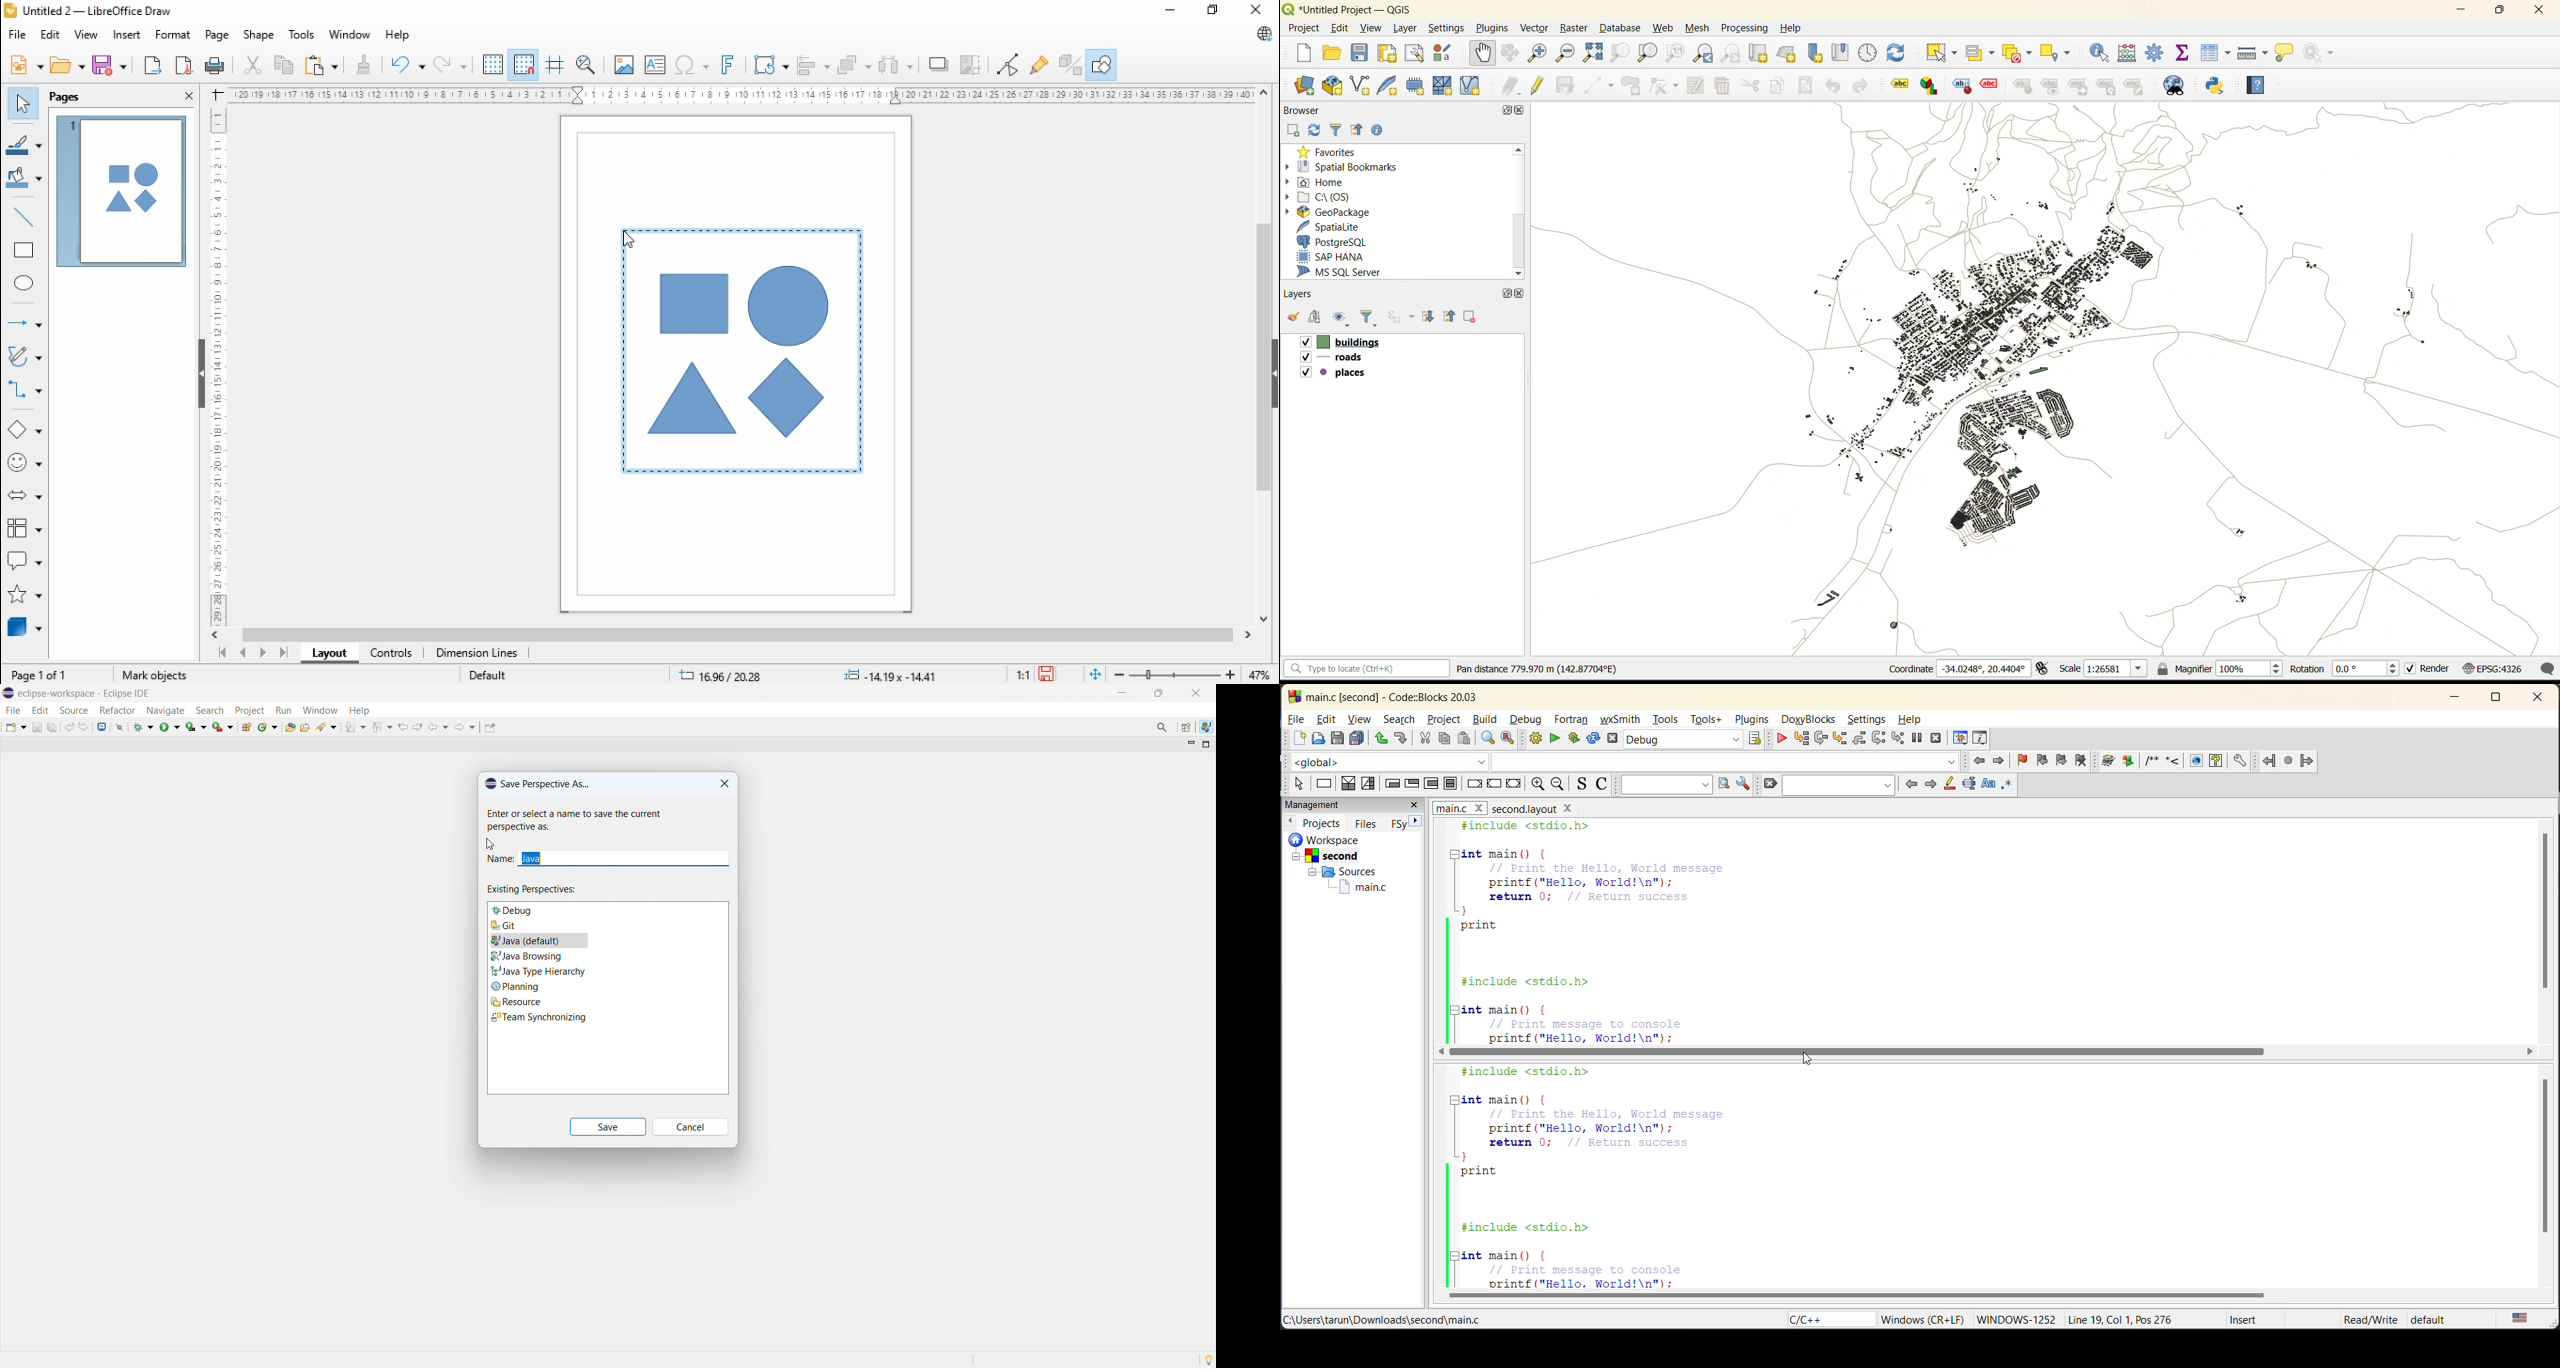 This screenshot has width=2576, height=1372. Describe the element at coordinates (2522, 1319) in the screenshot. I see `text language` at that location.